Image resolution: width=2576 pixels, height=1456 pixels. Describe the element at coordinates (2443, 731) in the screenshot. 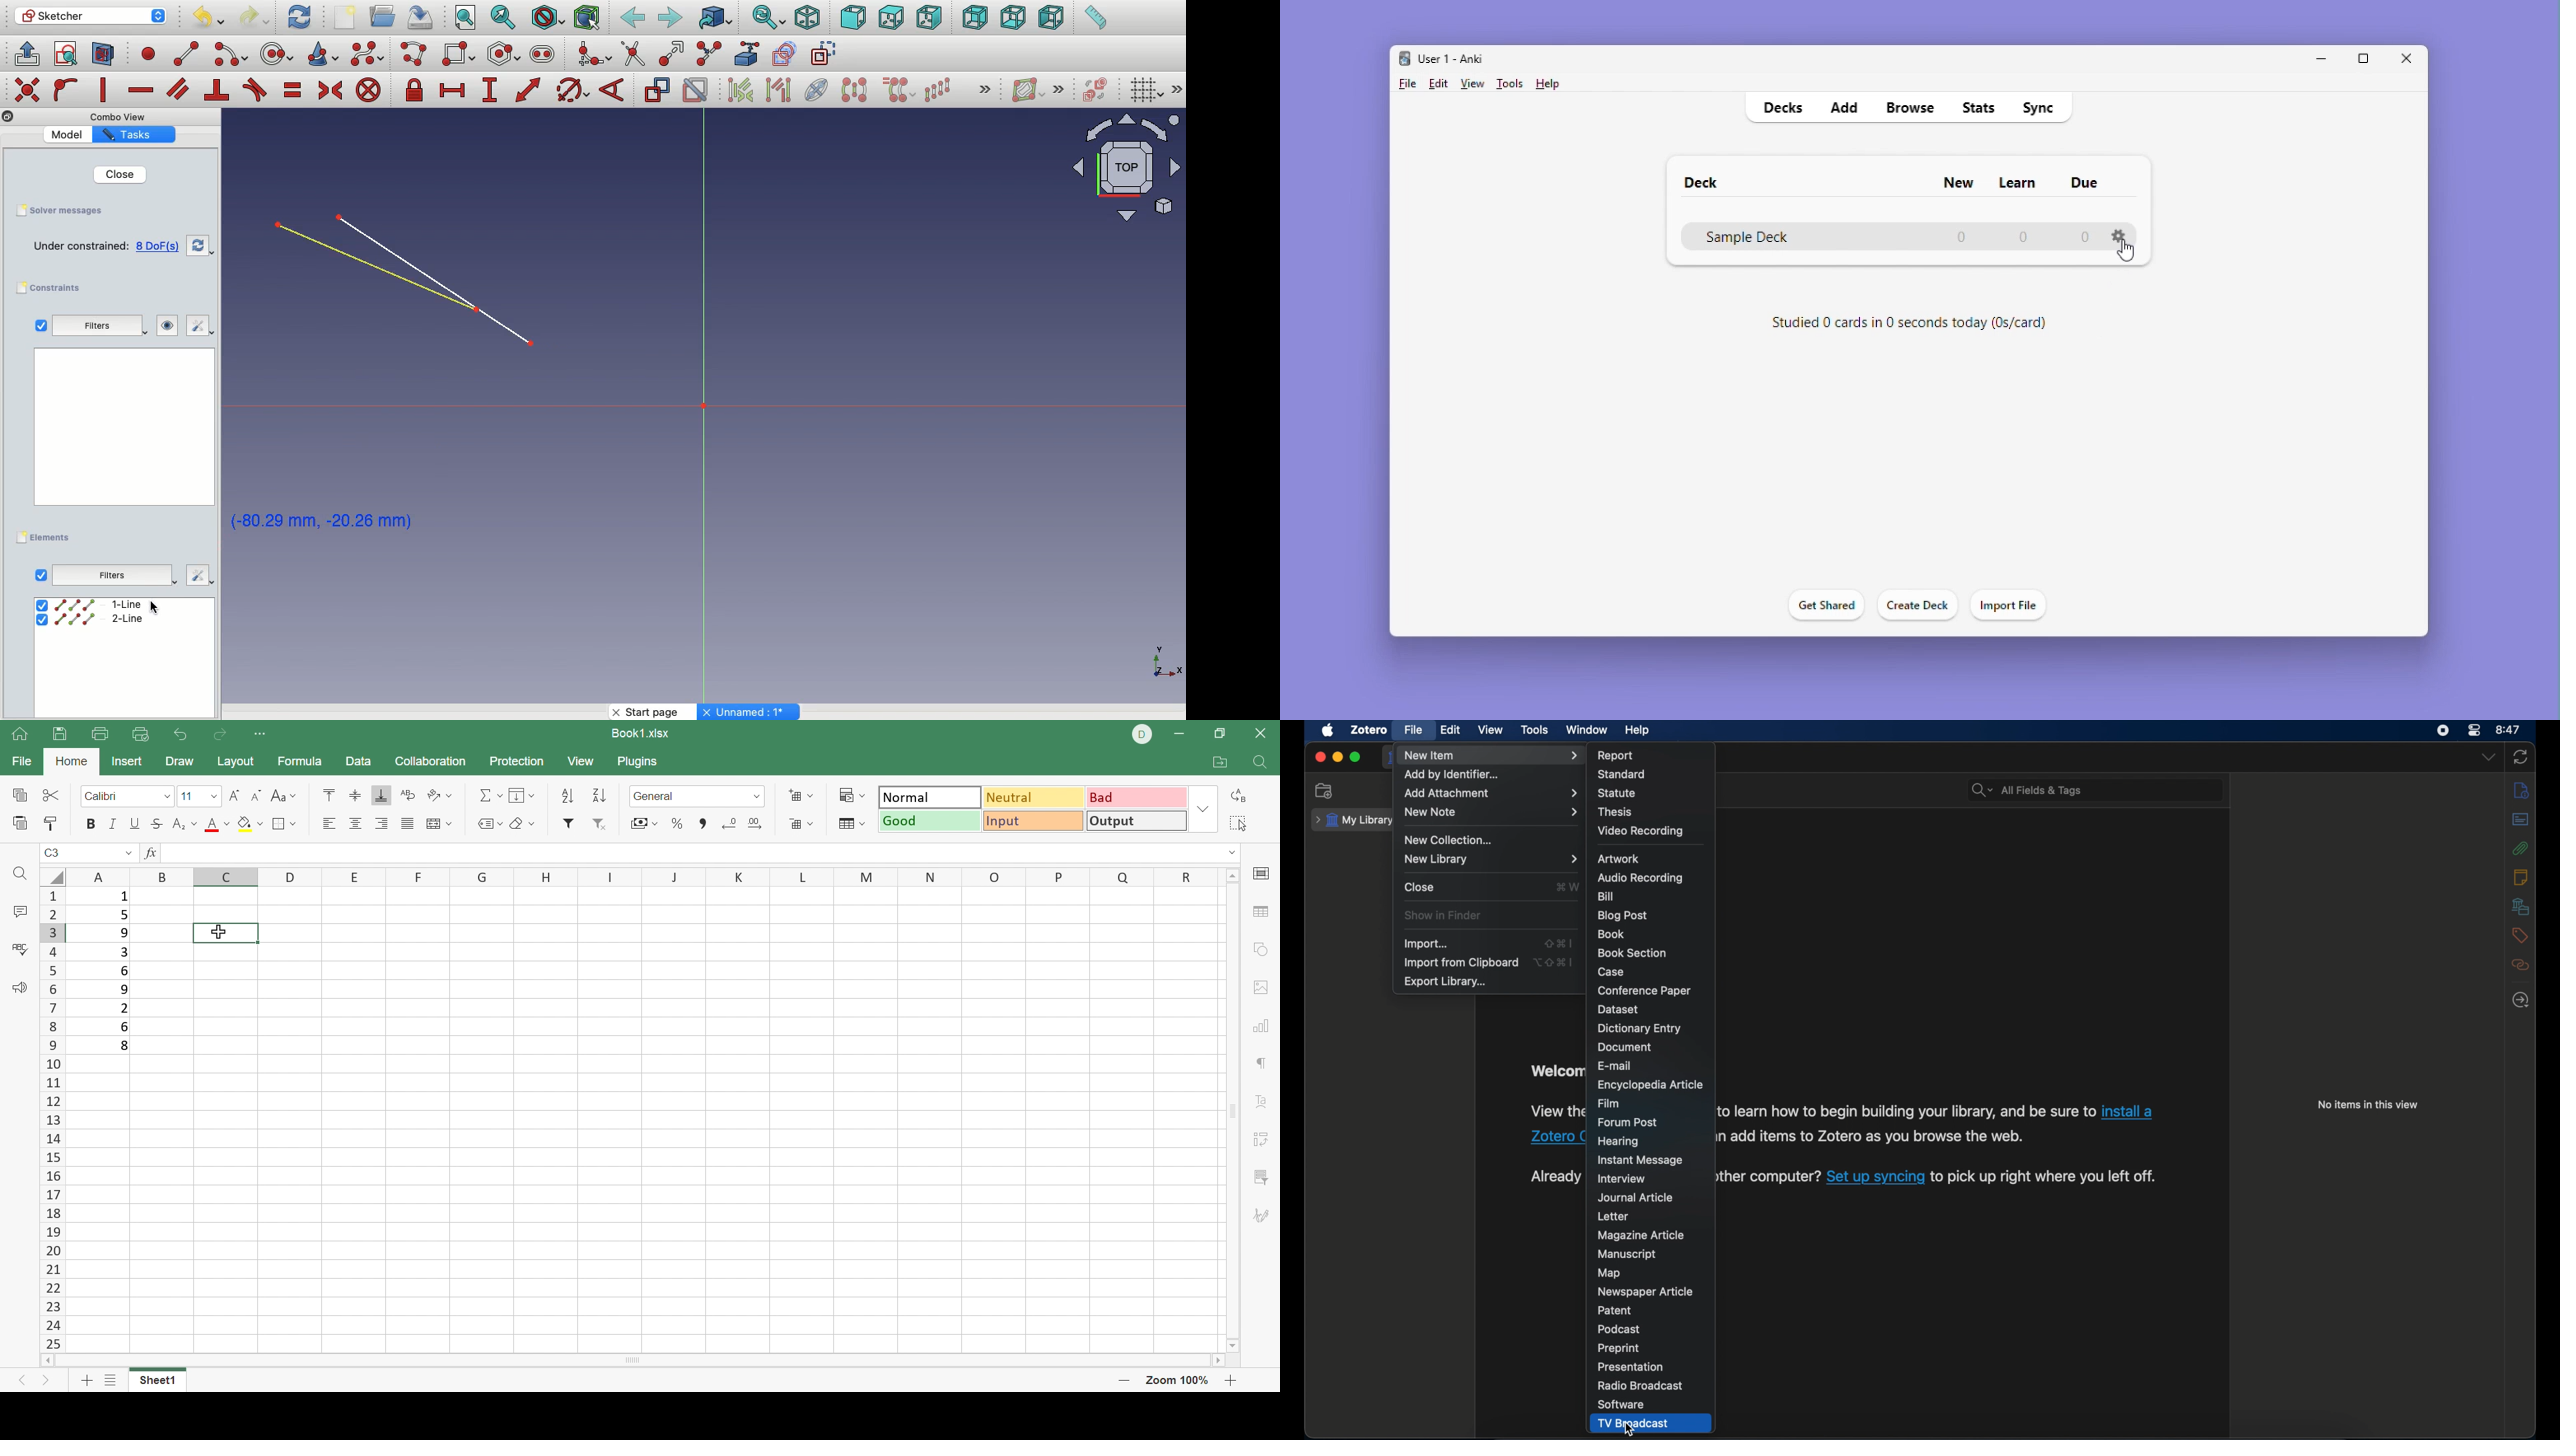

I see `screen recorder` at that location.